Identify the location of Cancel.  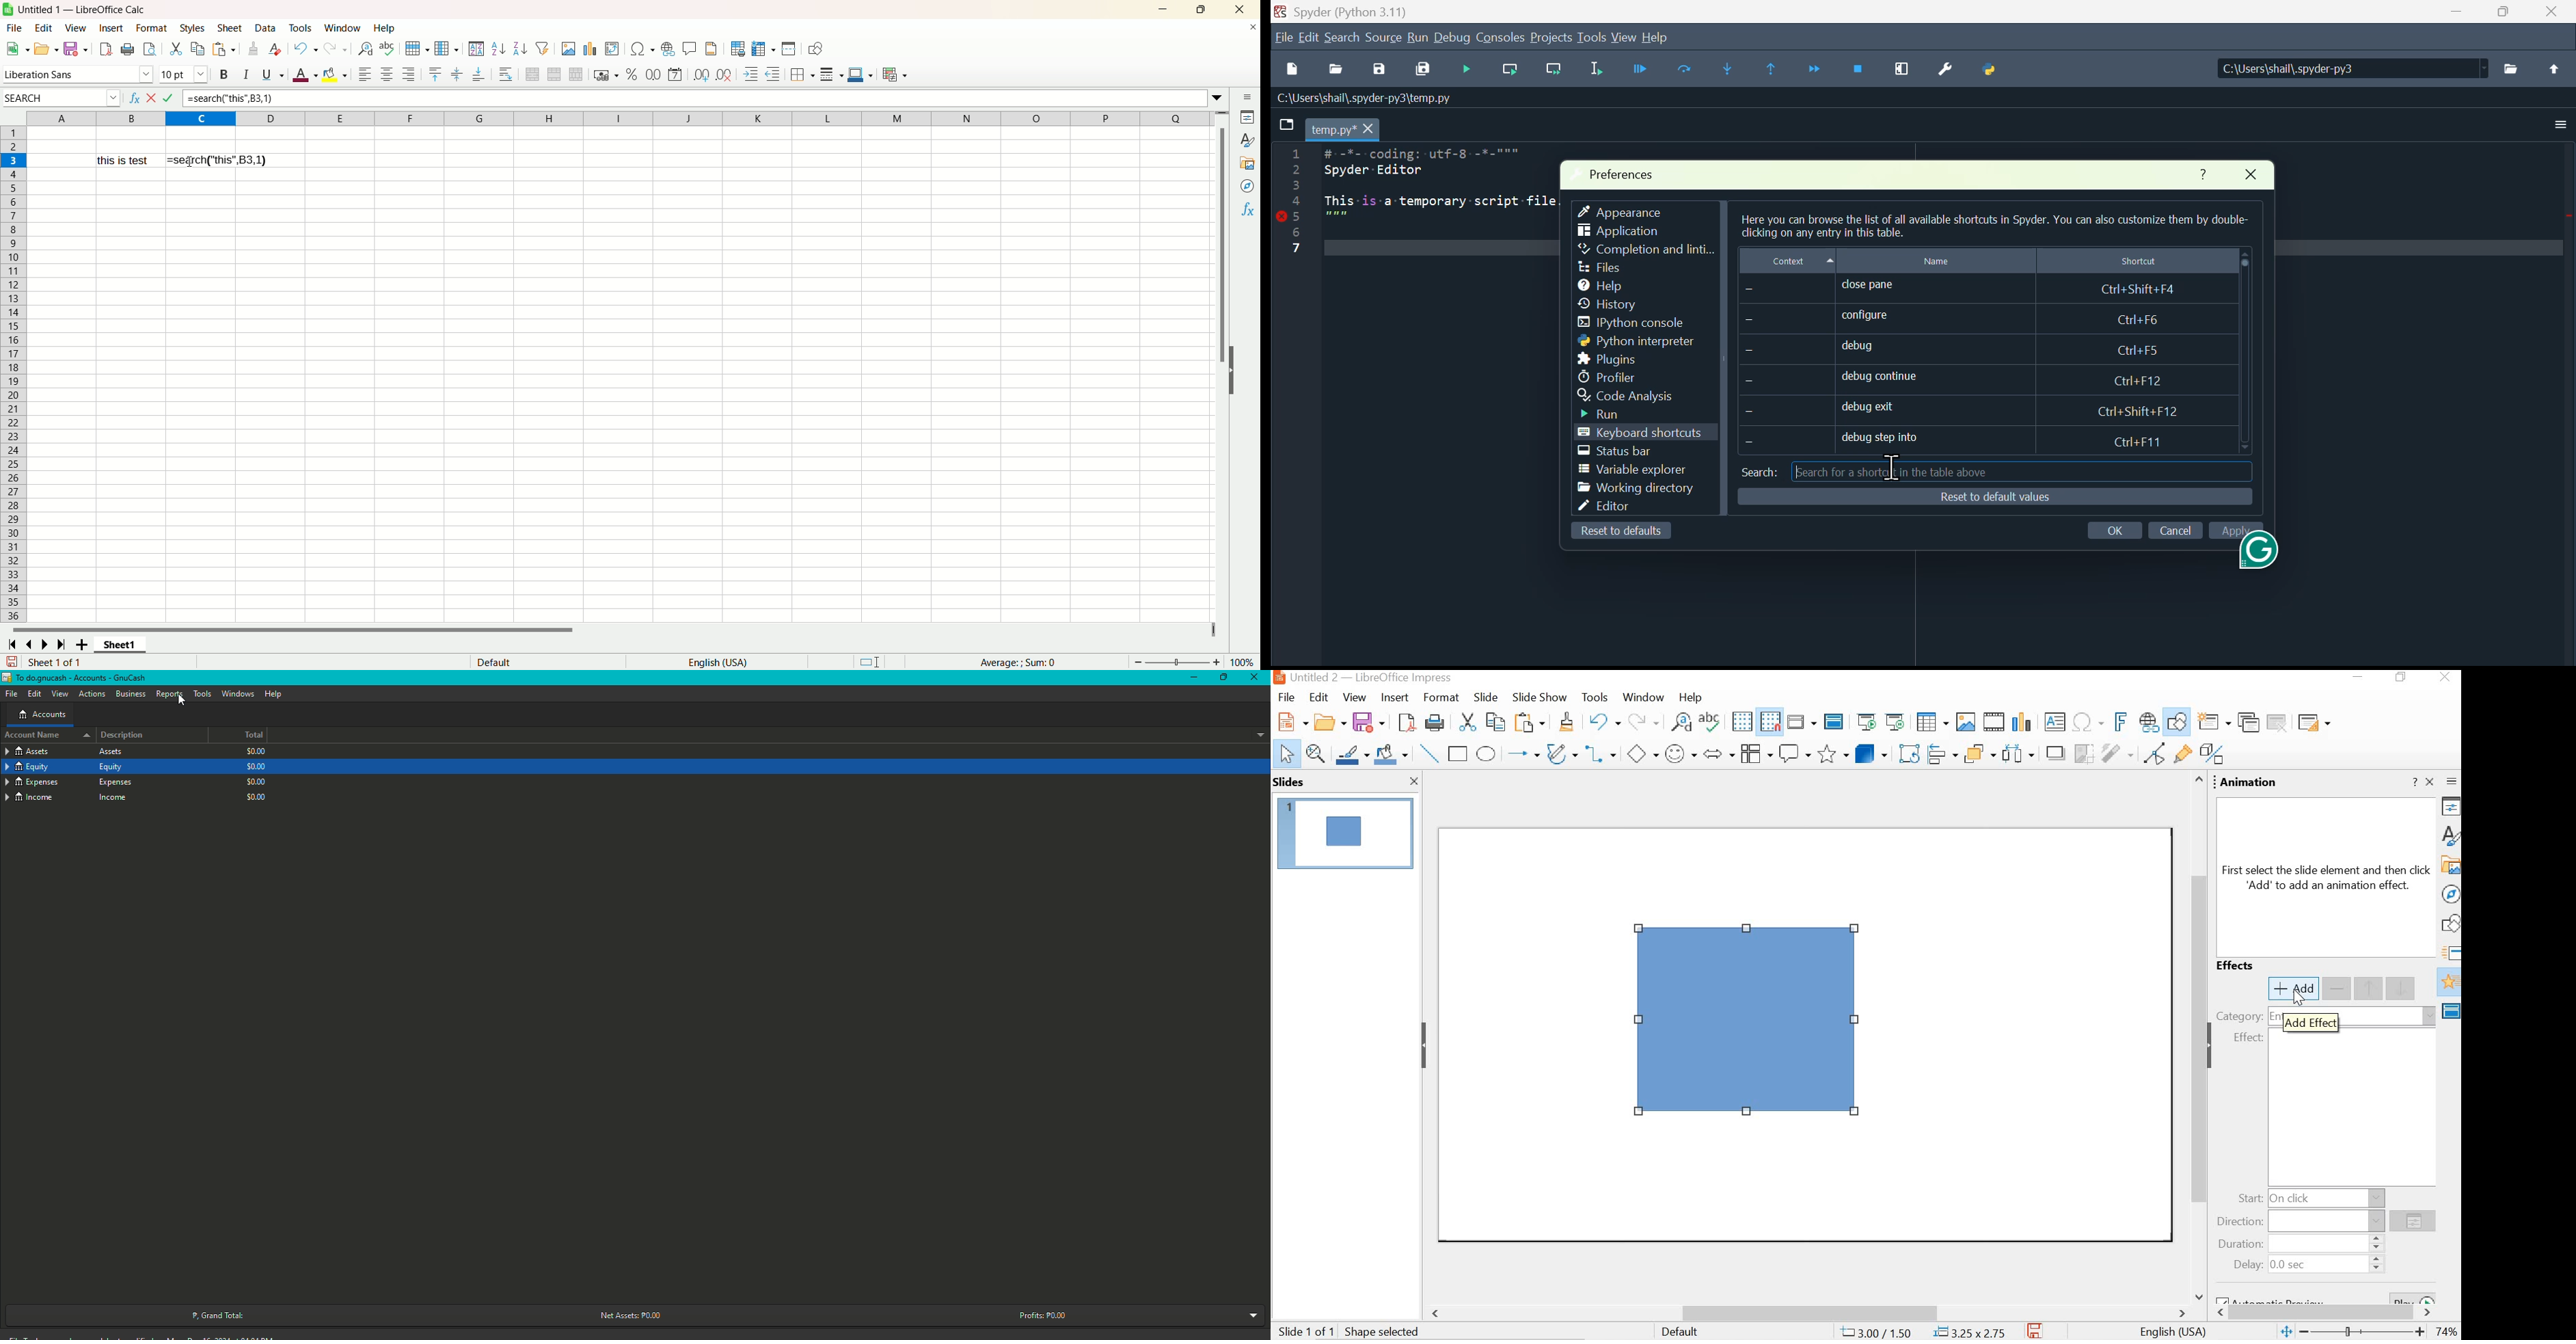
(2175, 532).